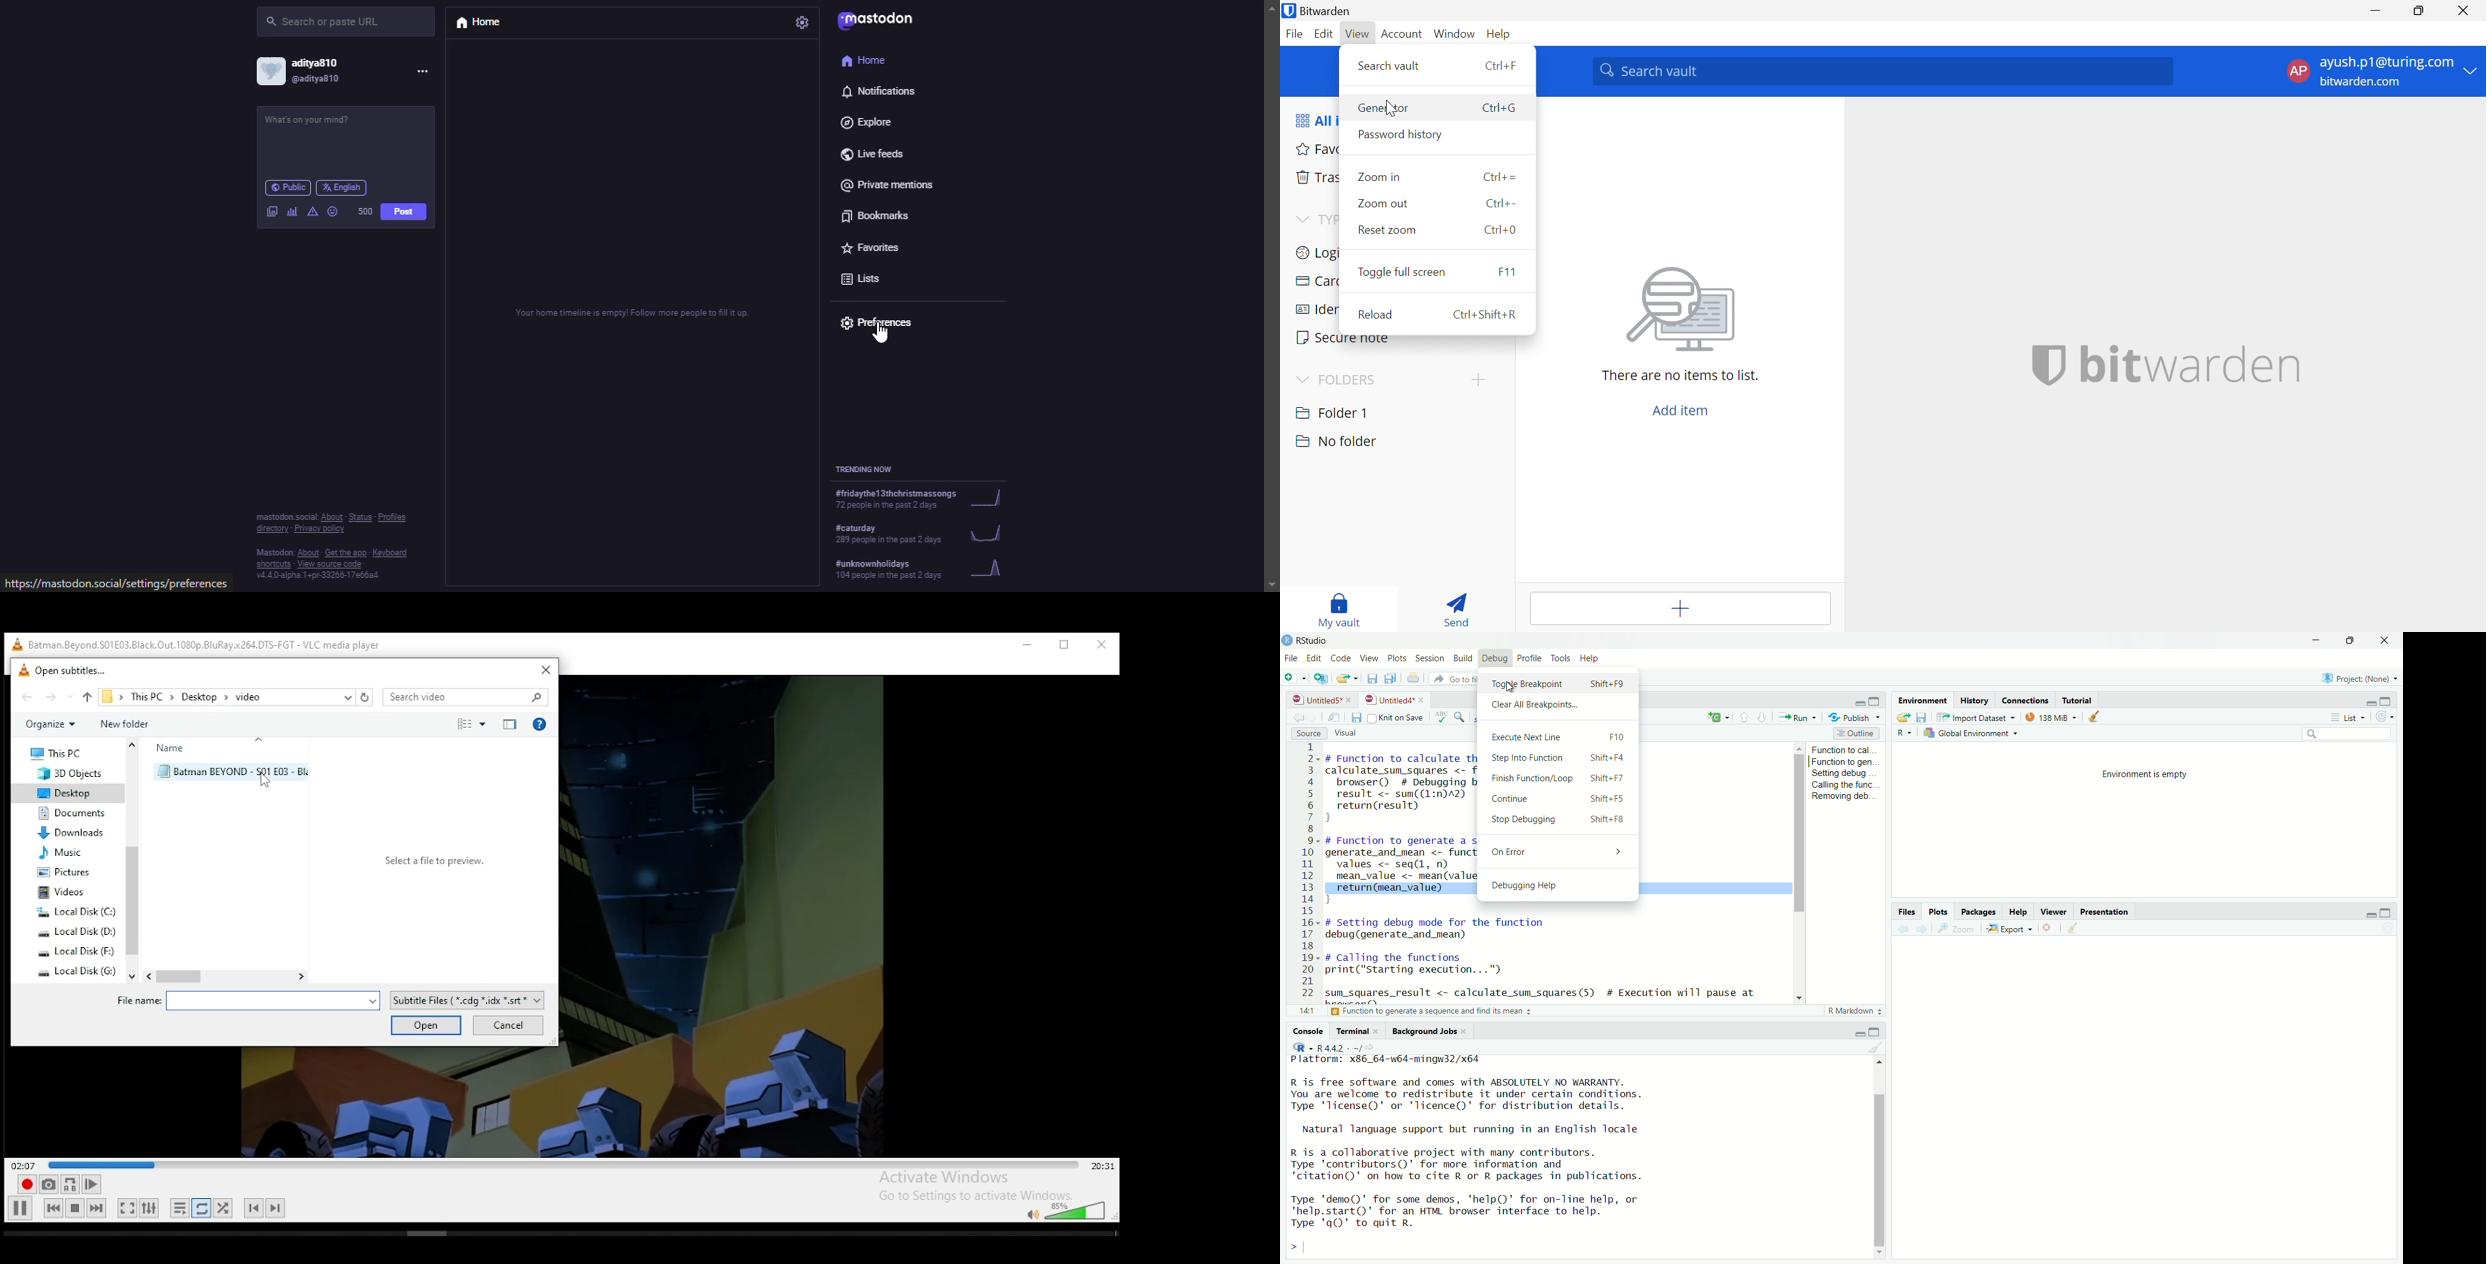 Image resolution: width=2492 pixels, height=1288 pixels. Describe the element at coordinates (1924, 718) in the screenshot. I see `save workspace as` at that location.